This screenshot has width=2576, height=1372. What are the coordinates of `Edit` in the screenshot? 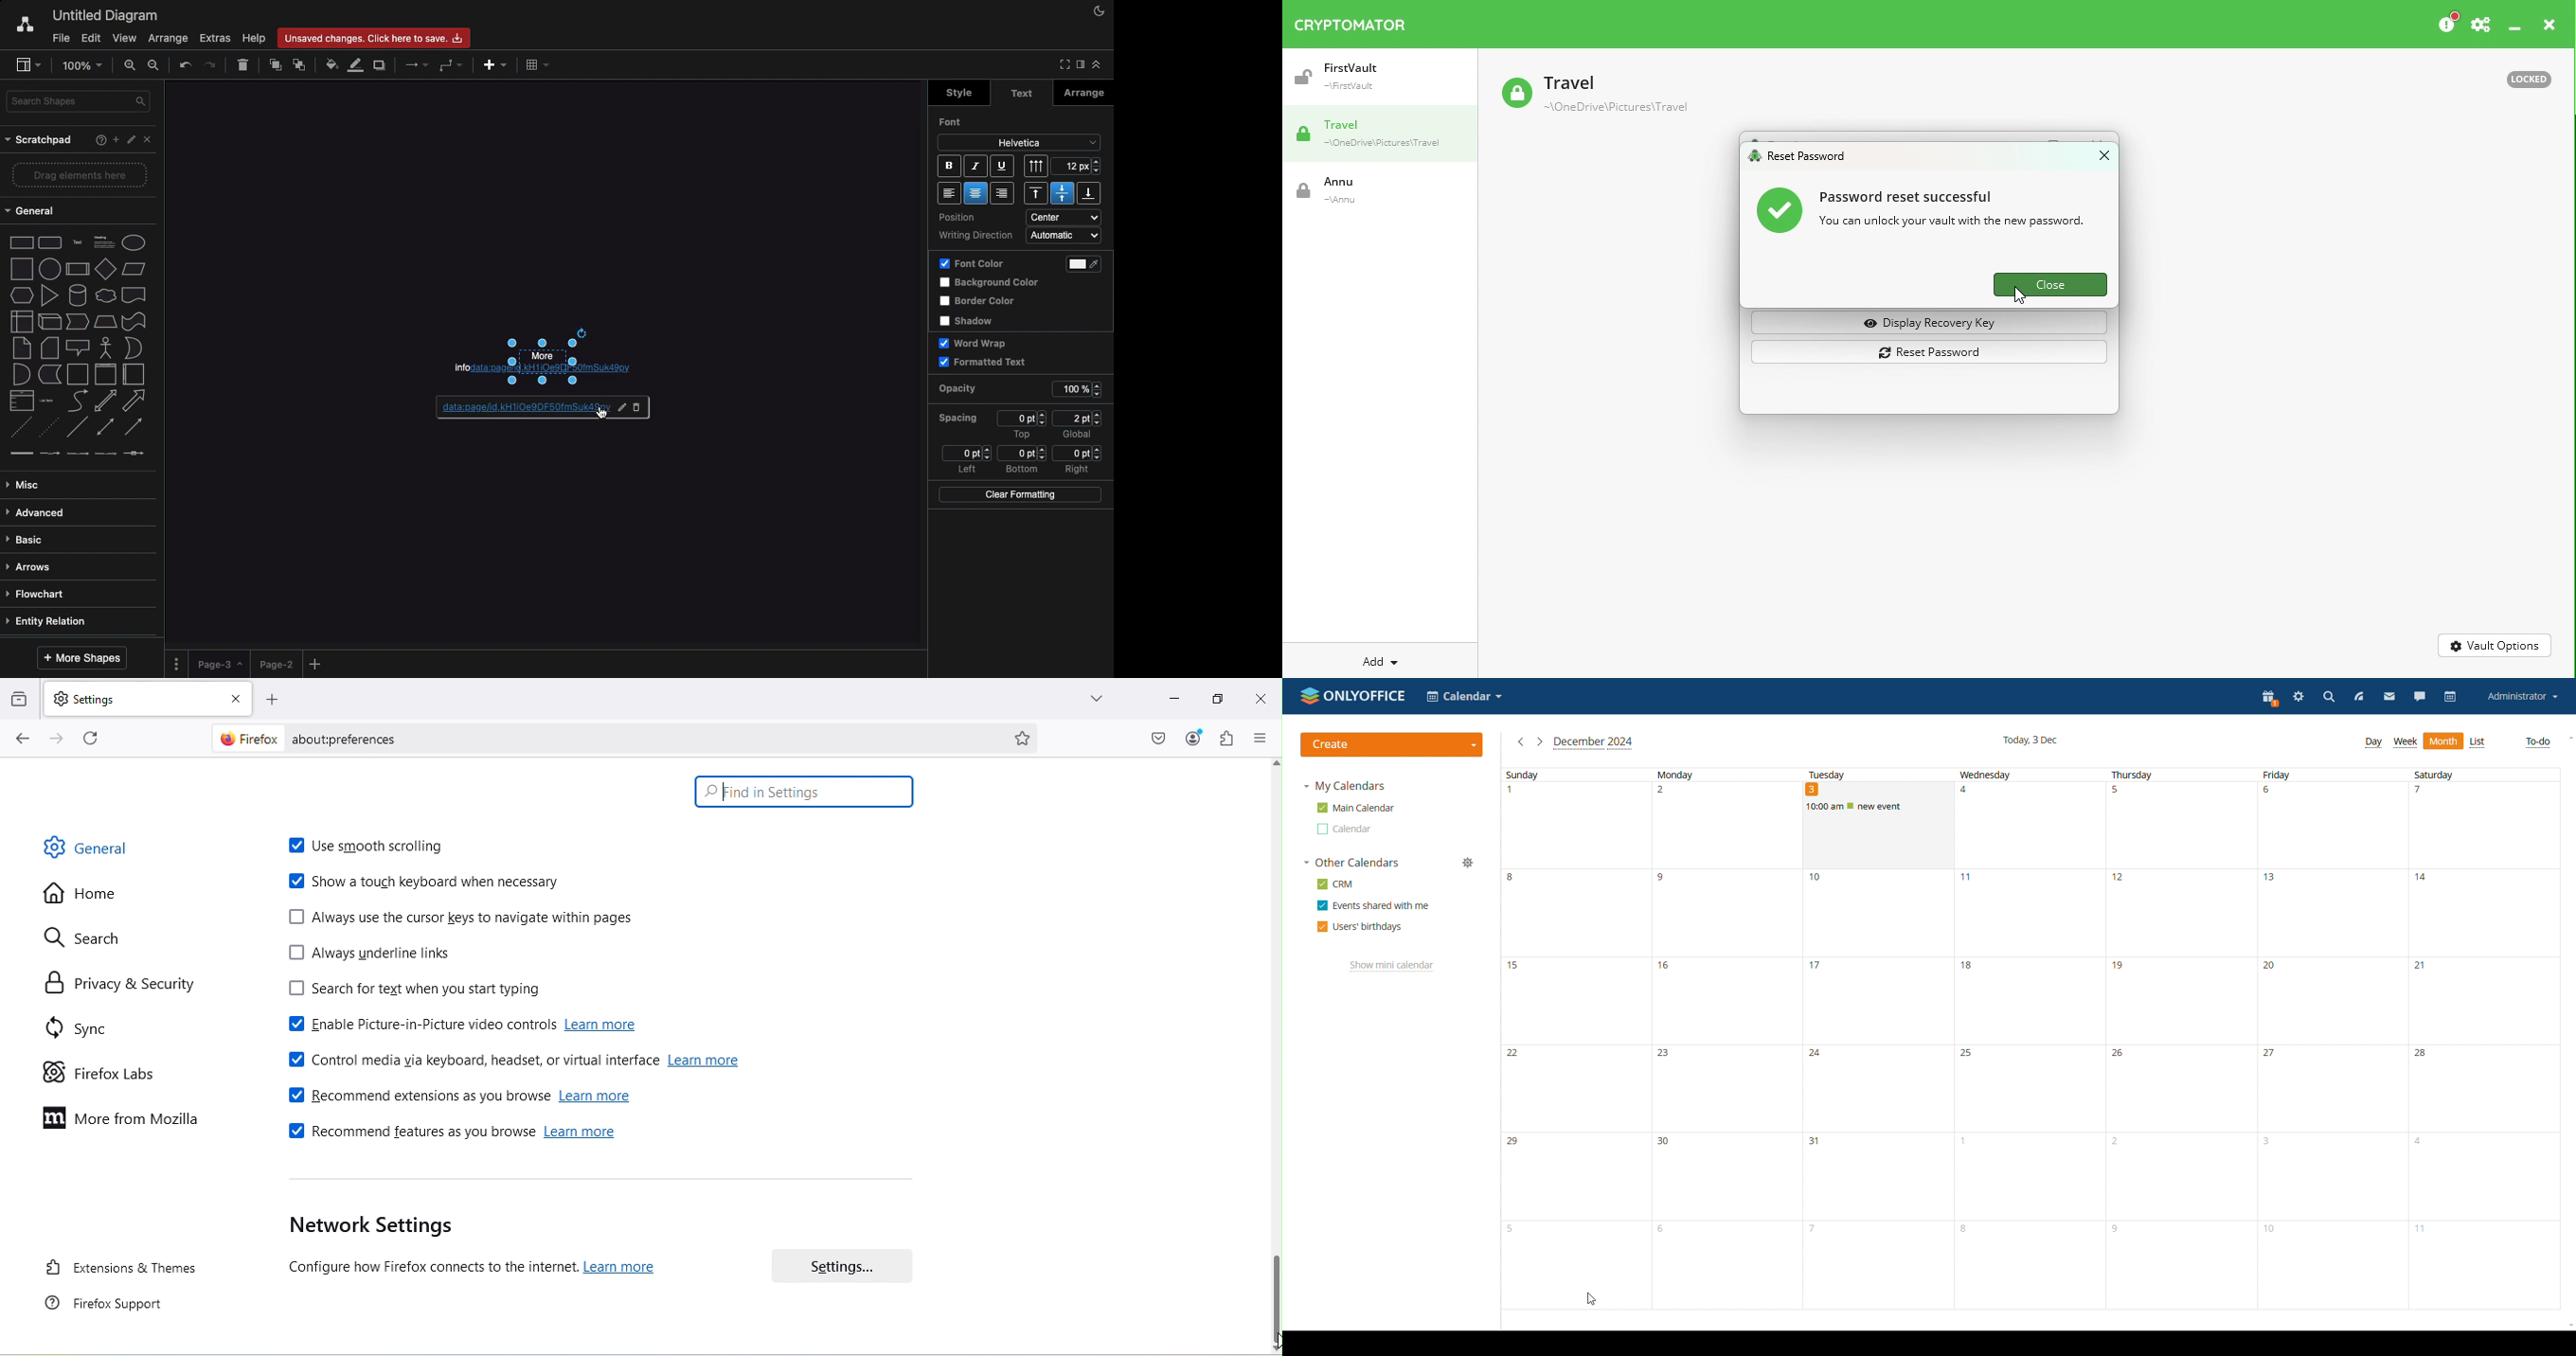 It's located at (91, 39).